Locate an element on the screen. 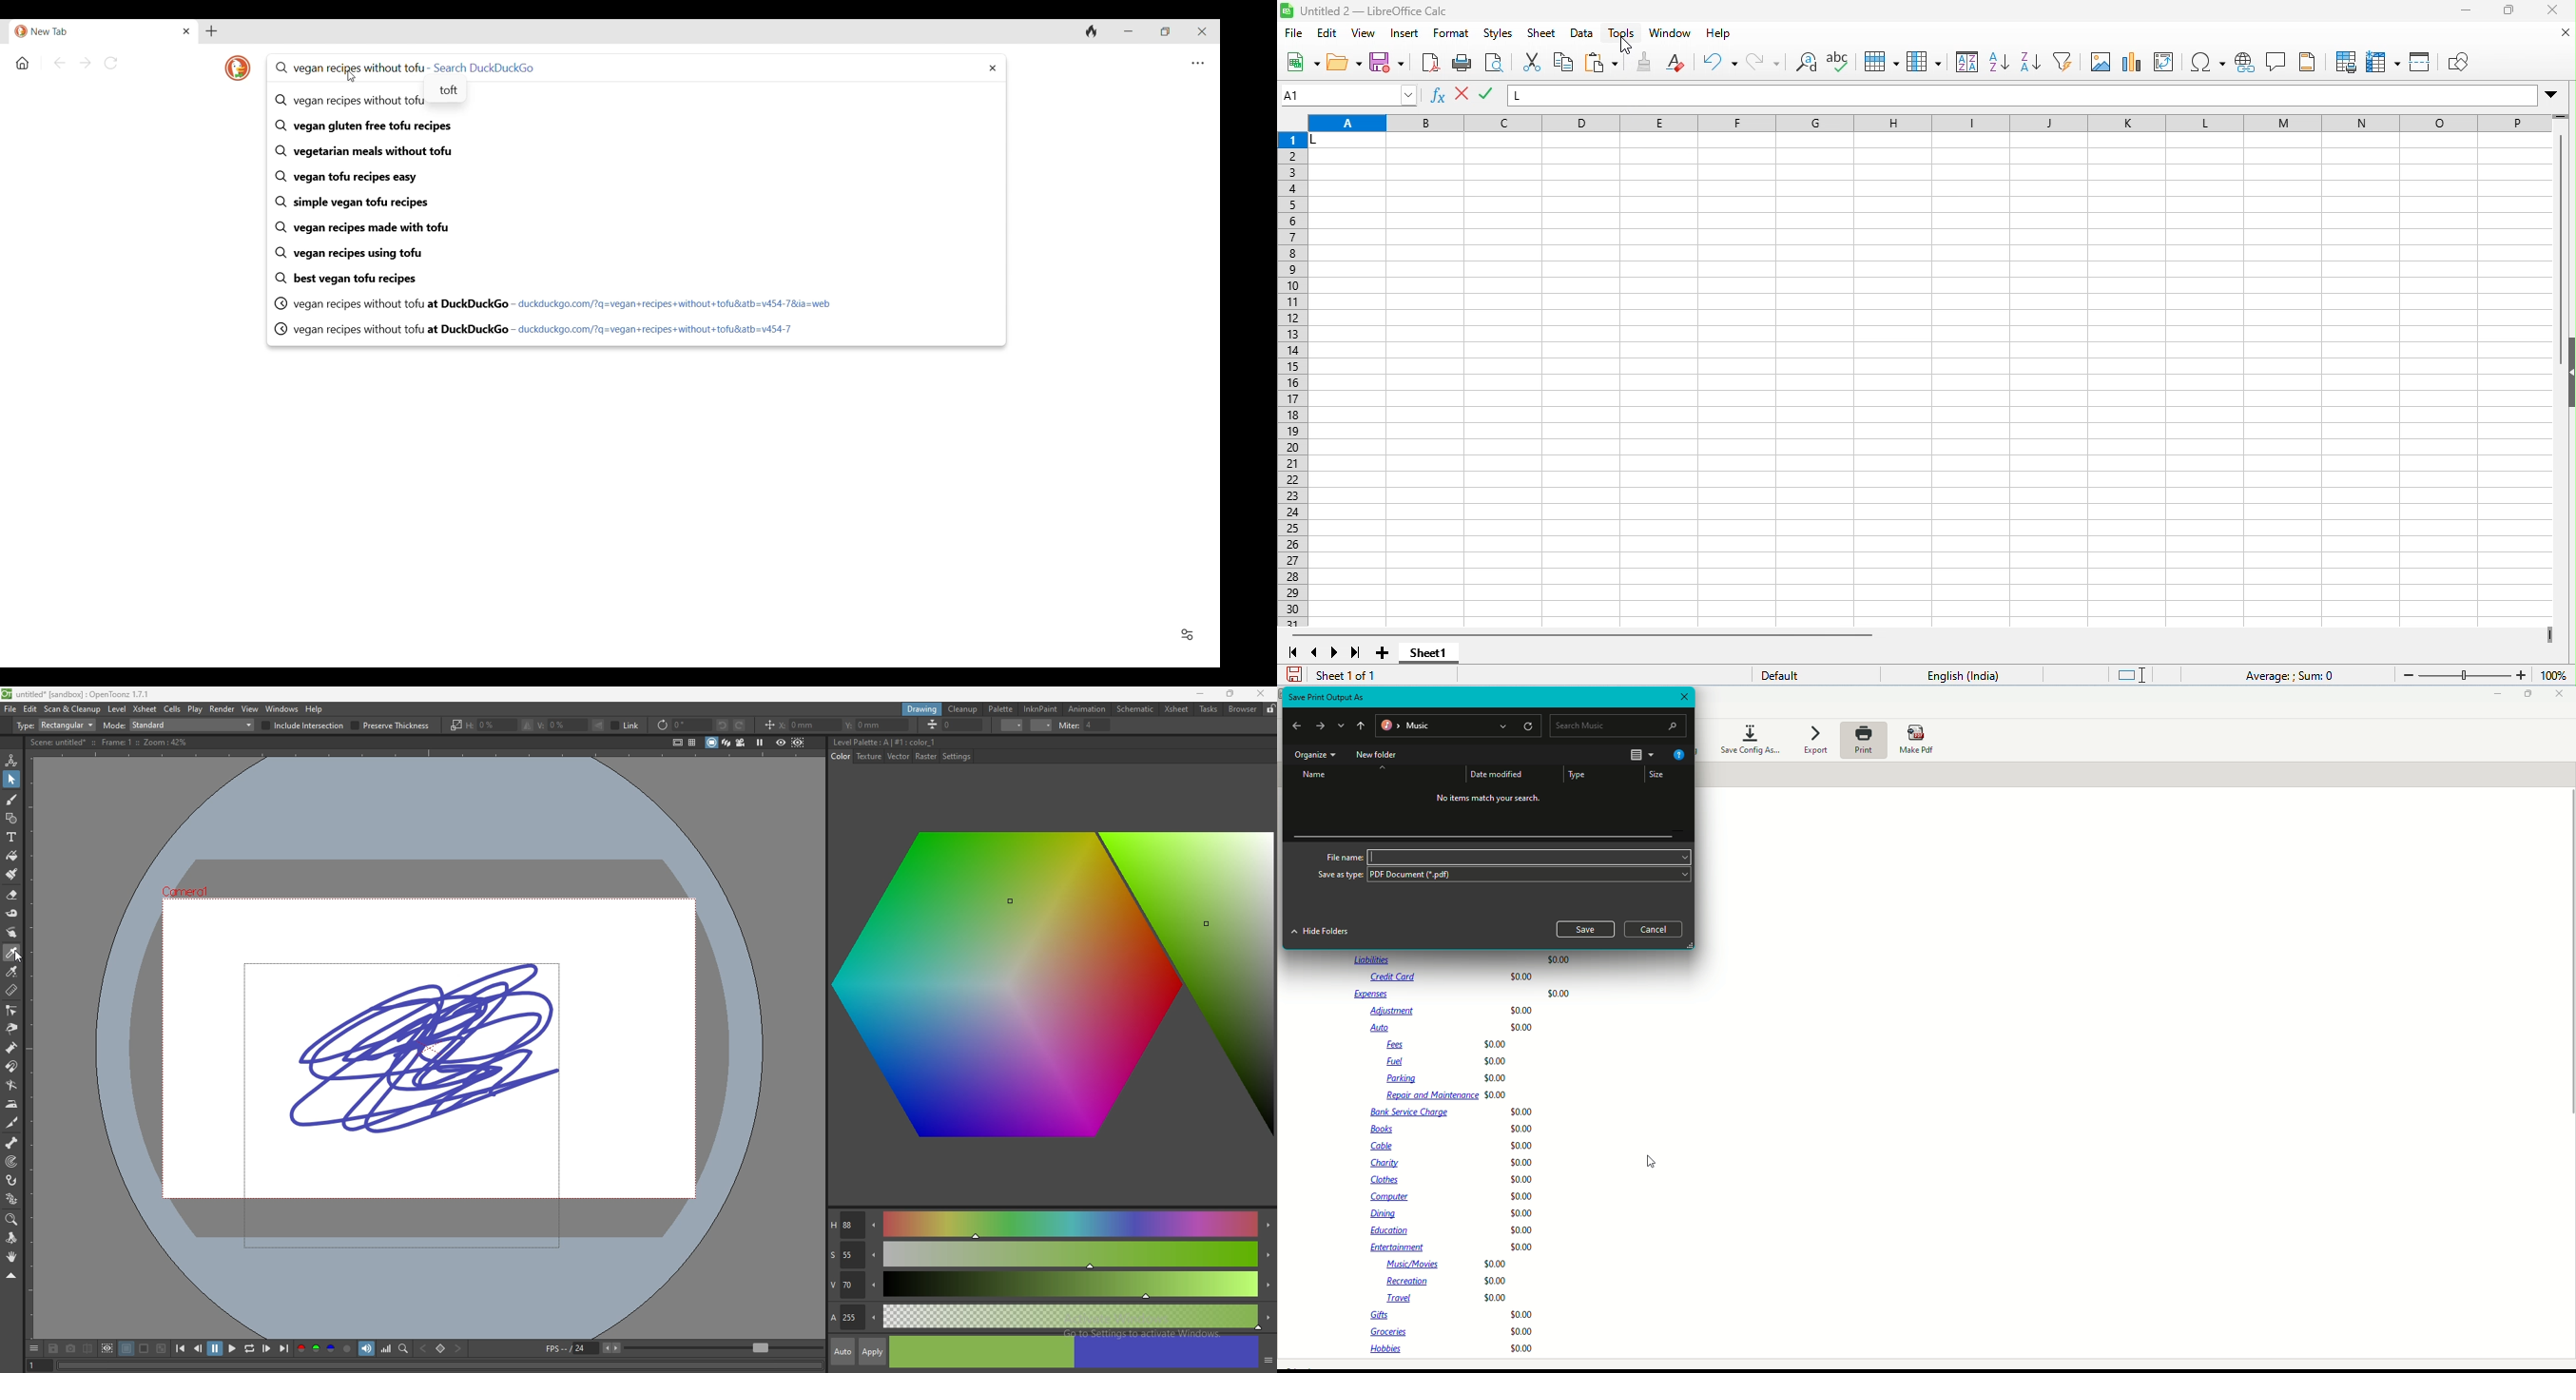 This screenshot has width=2576, height=1400. link is located at coordinates (625, 725).